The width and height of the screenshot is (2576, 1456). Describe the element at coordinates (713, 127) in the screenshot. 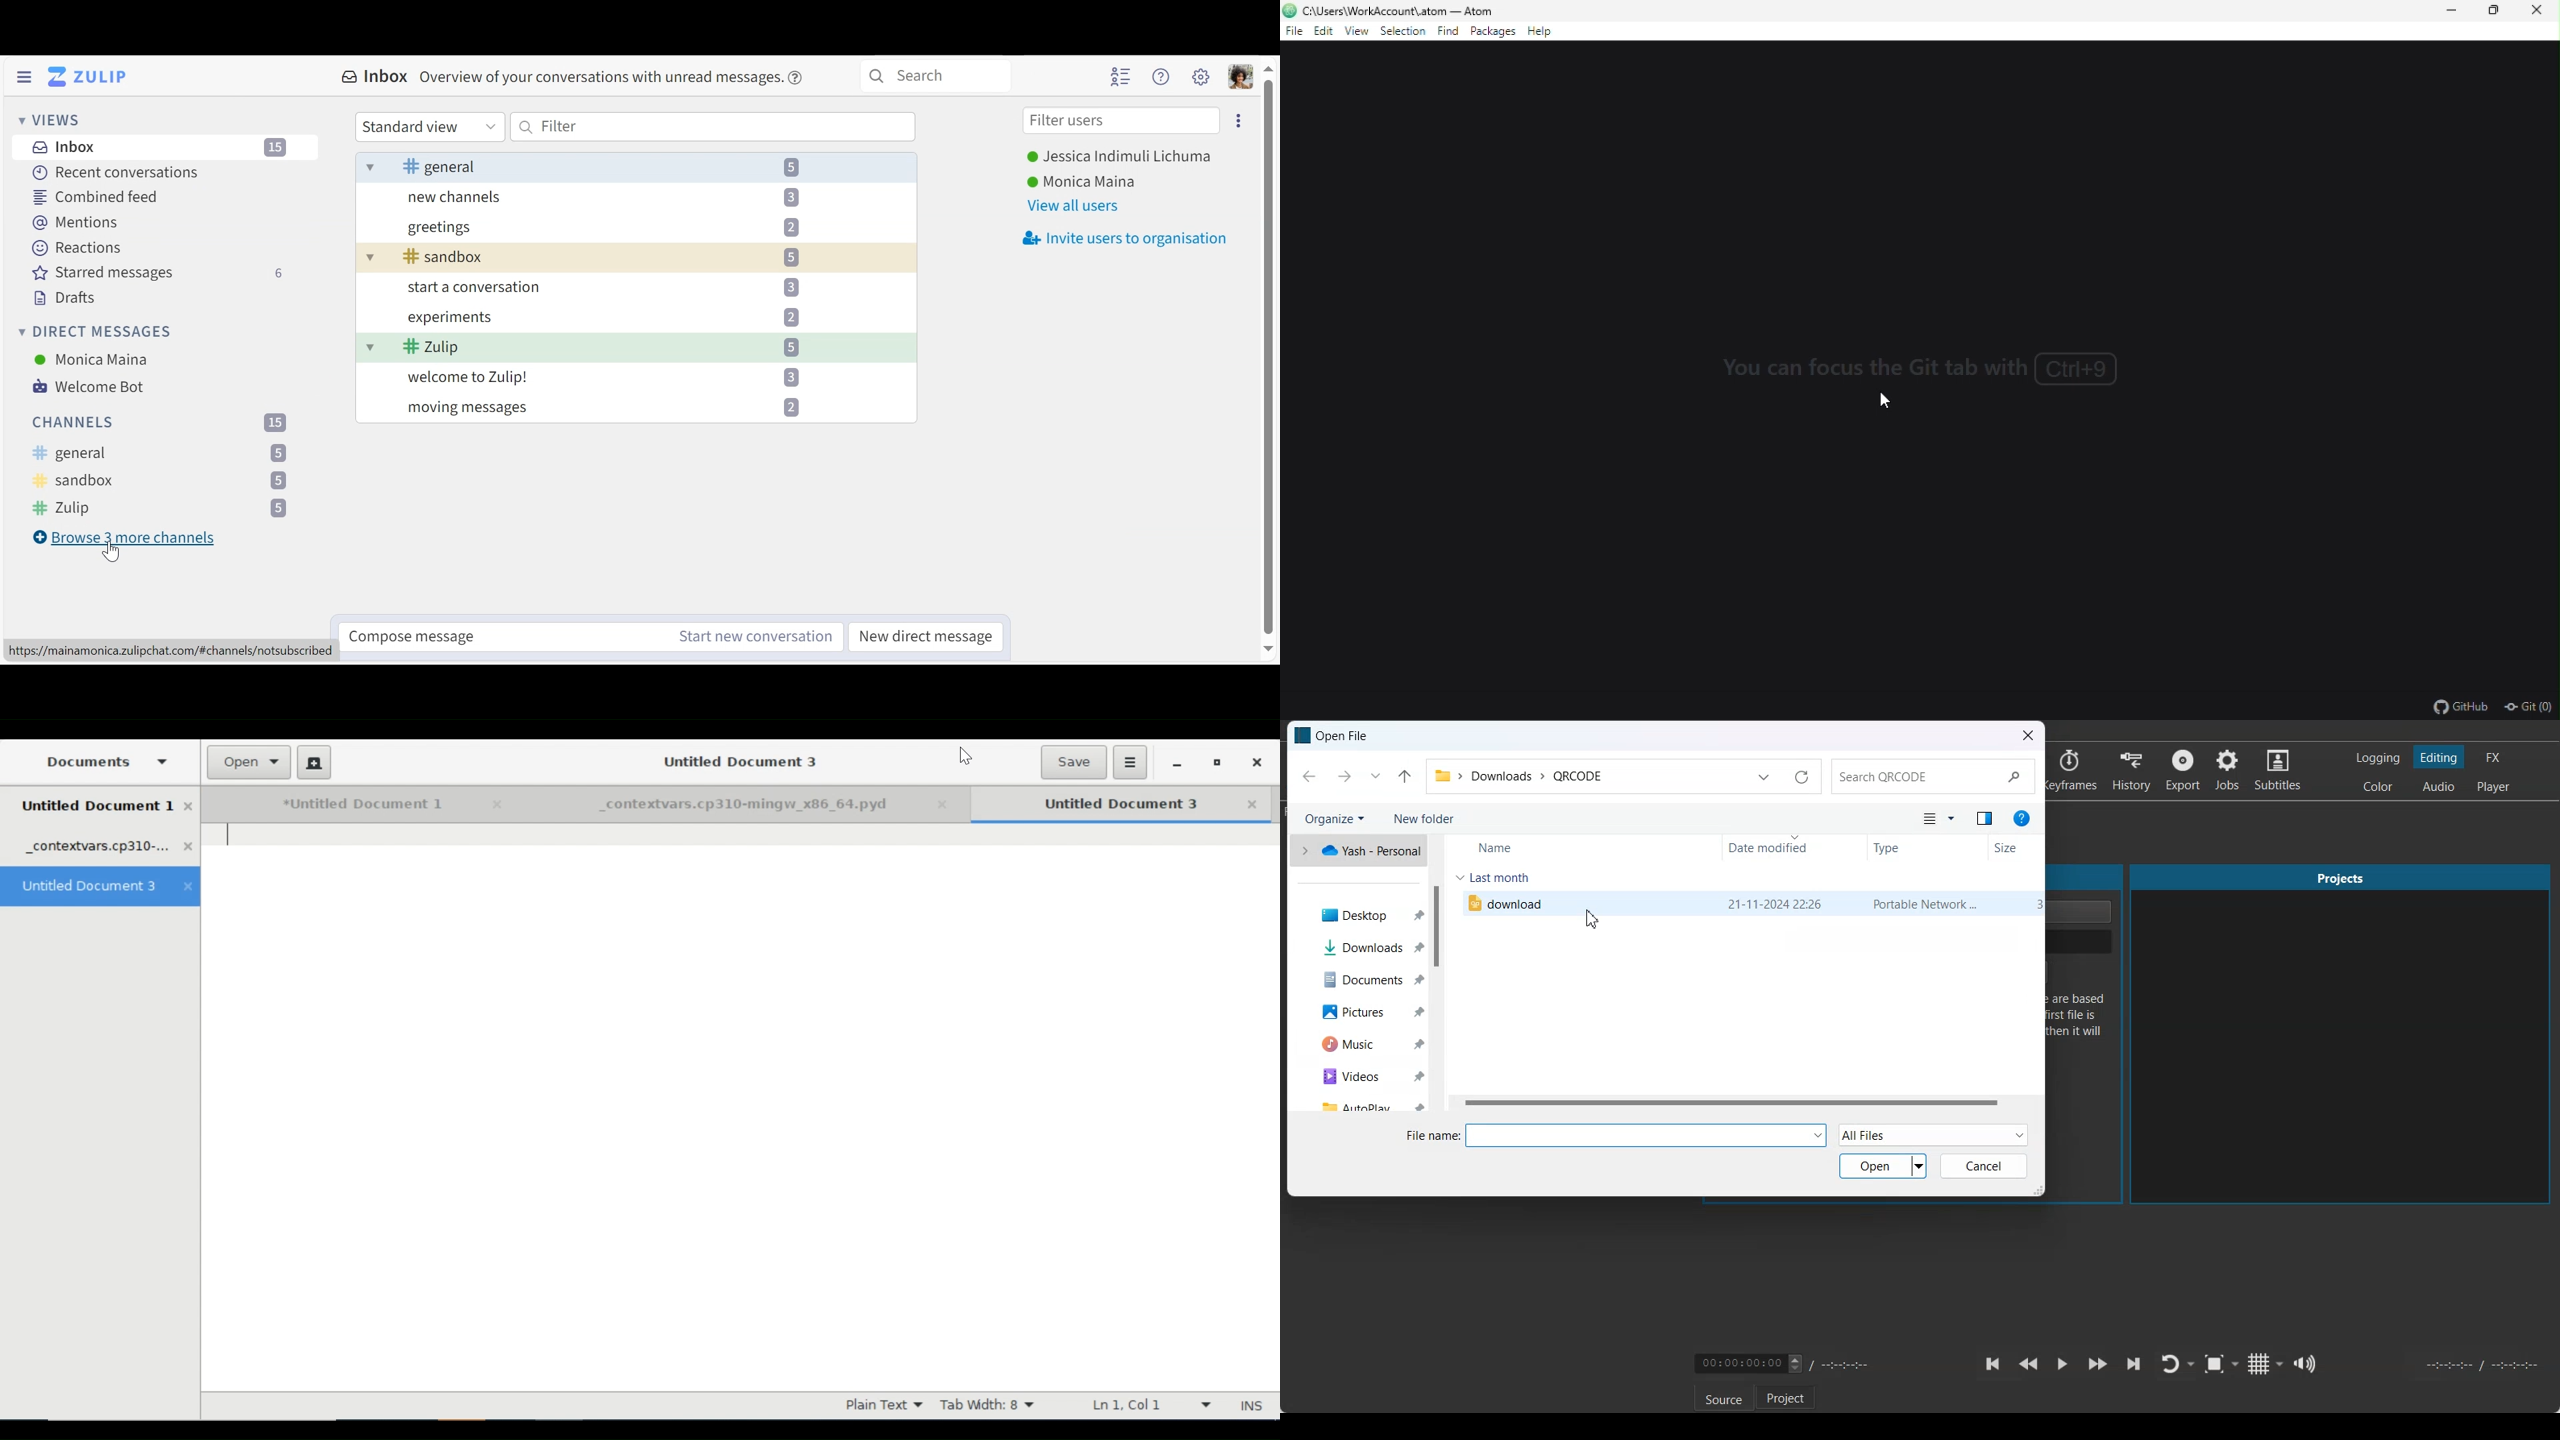

I see `Filter` at that location.